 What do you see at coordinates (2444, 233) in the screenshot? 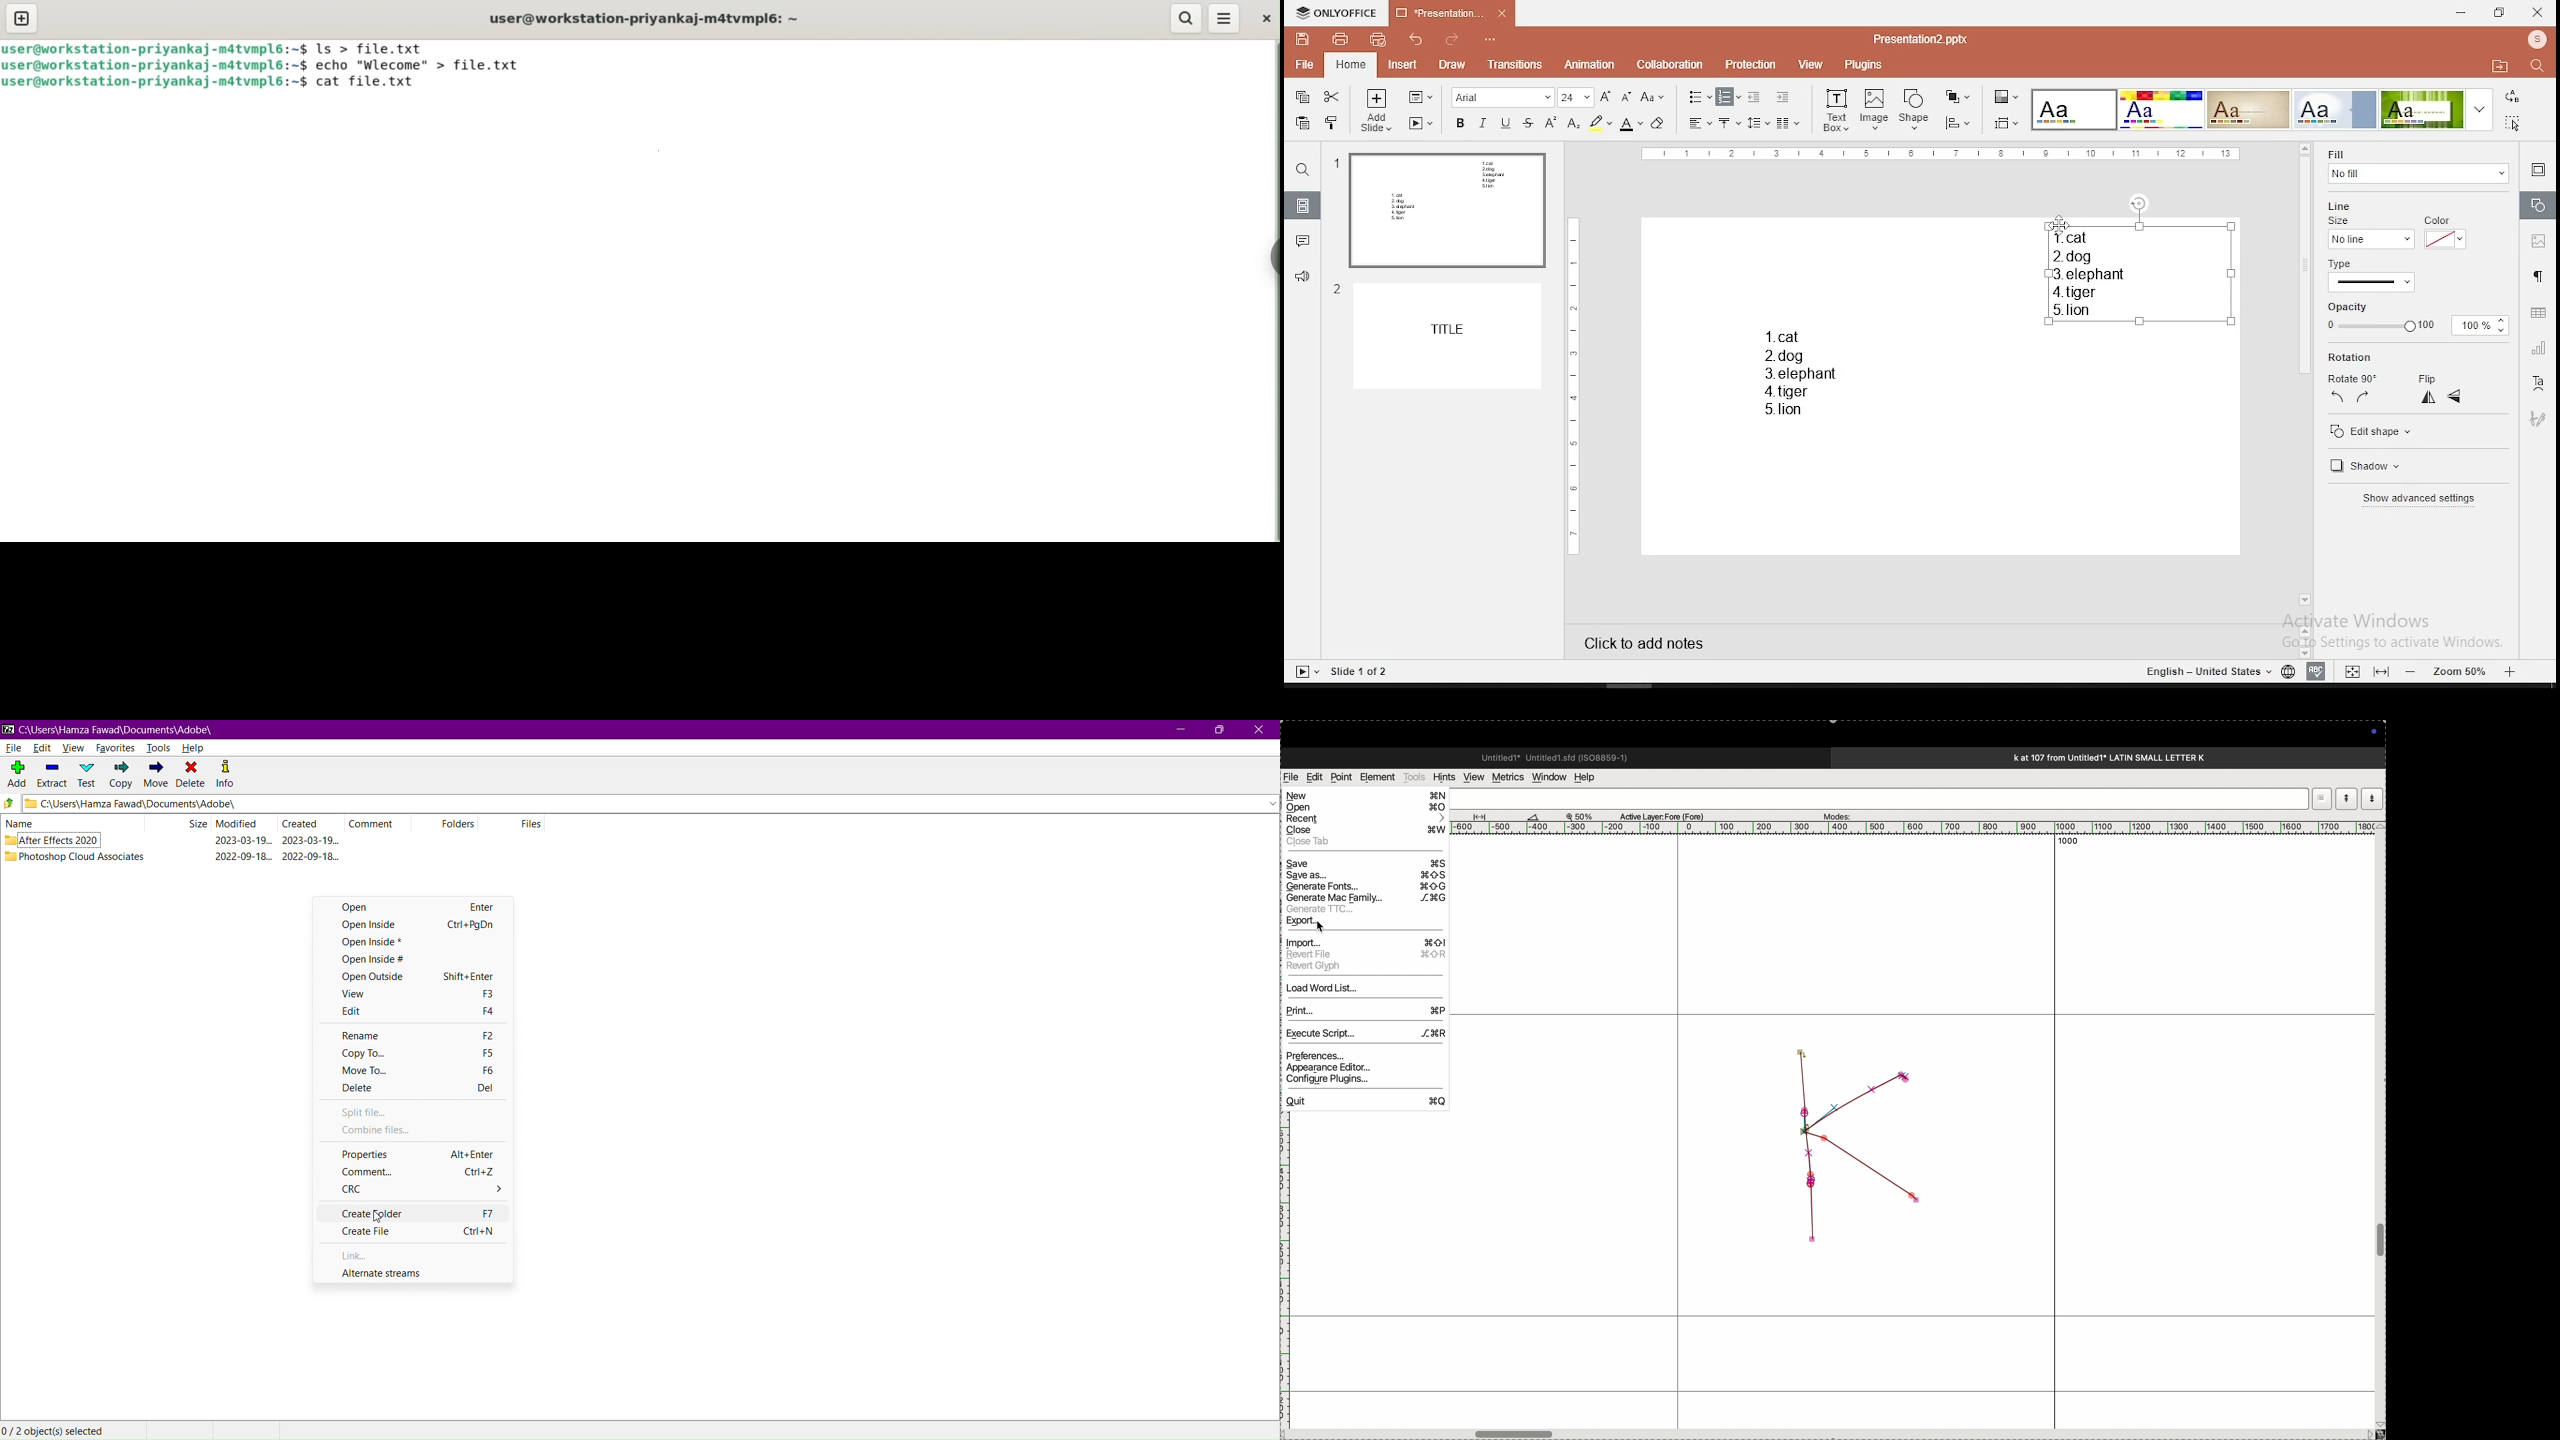
I see `line color` at bounding box center [2444, 233].